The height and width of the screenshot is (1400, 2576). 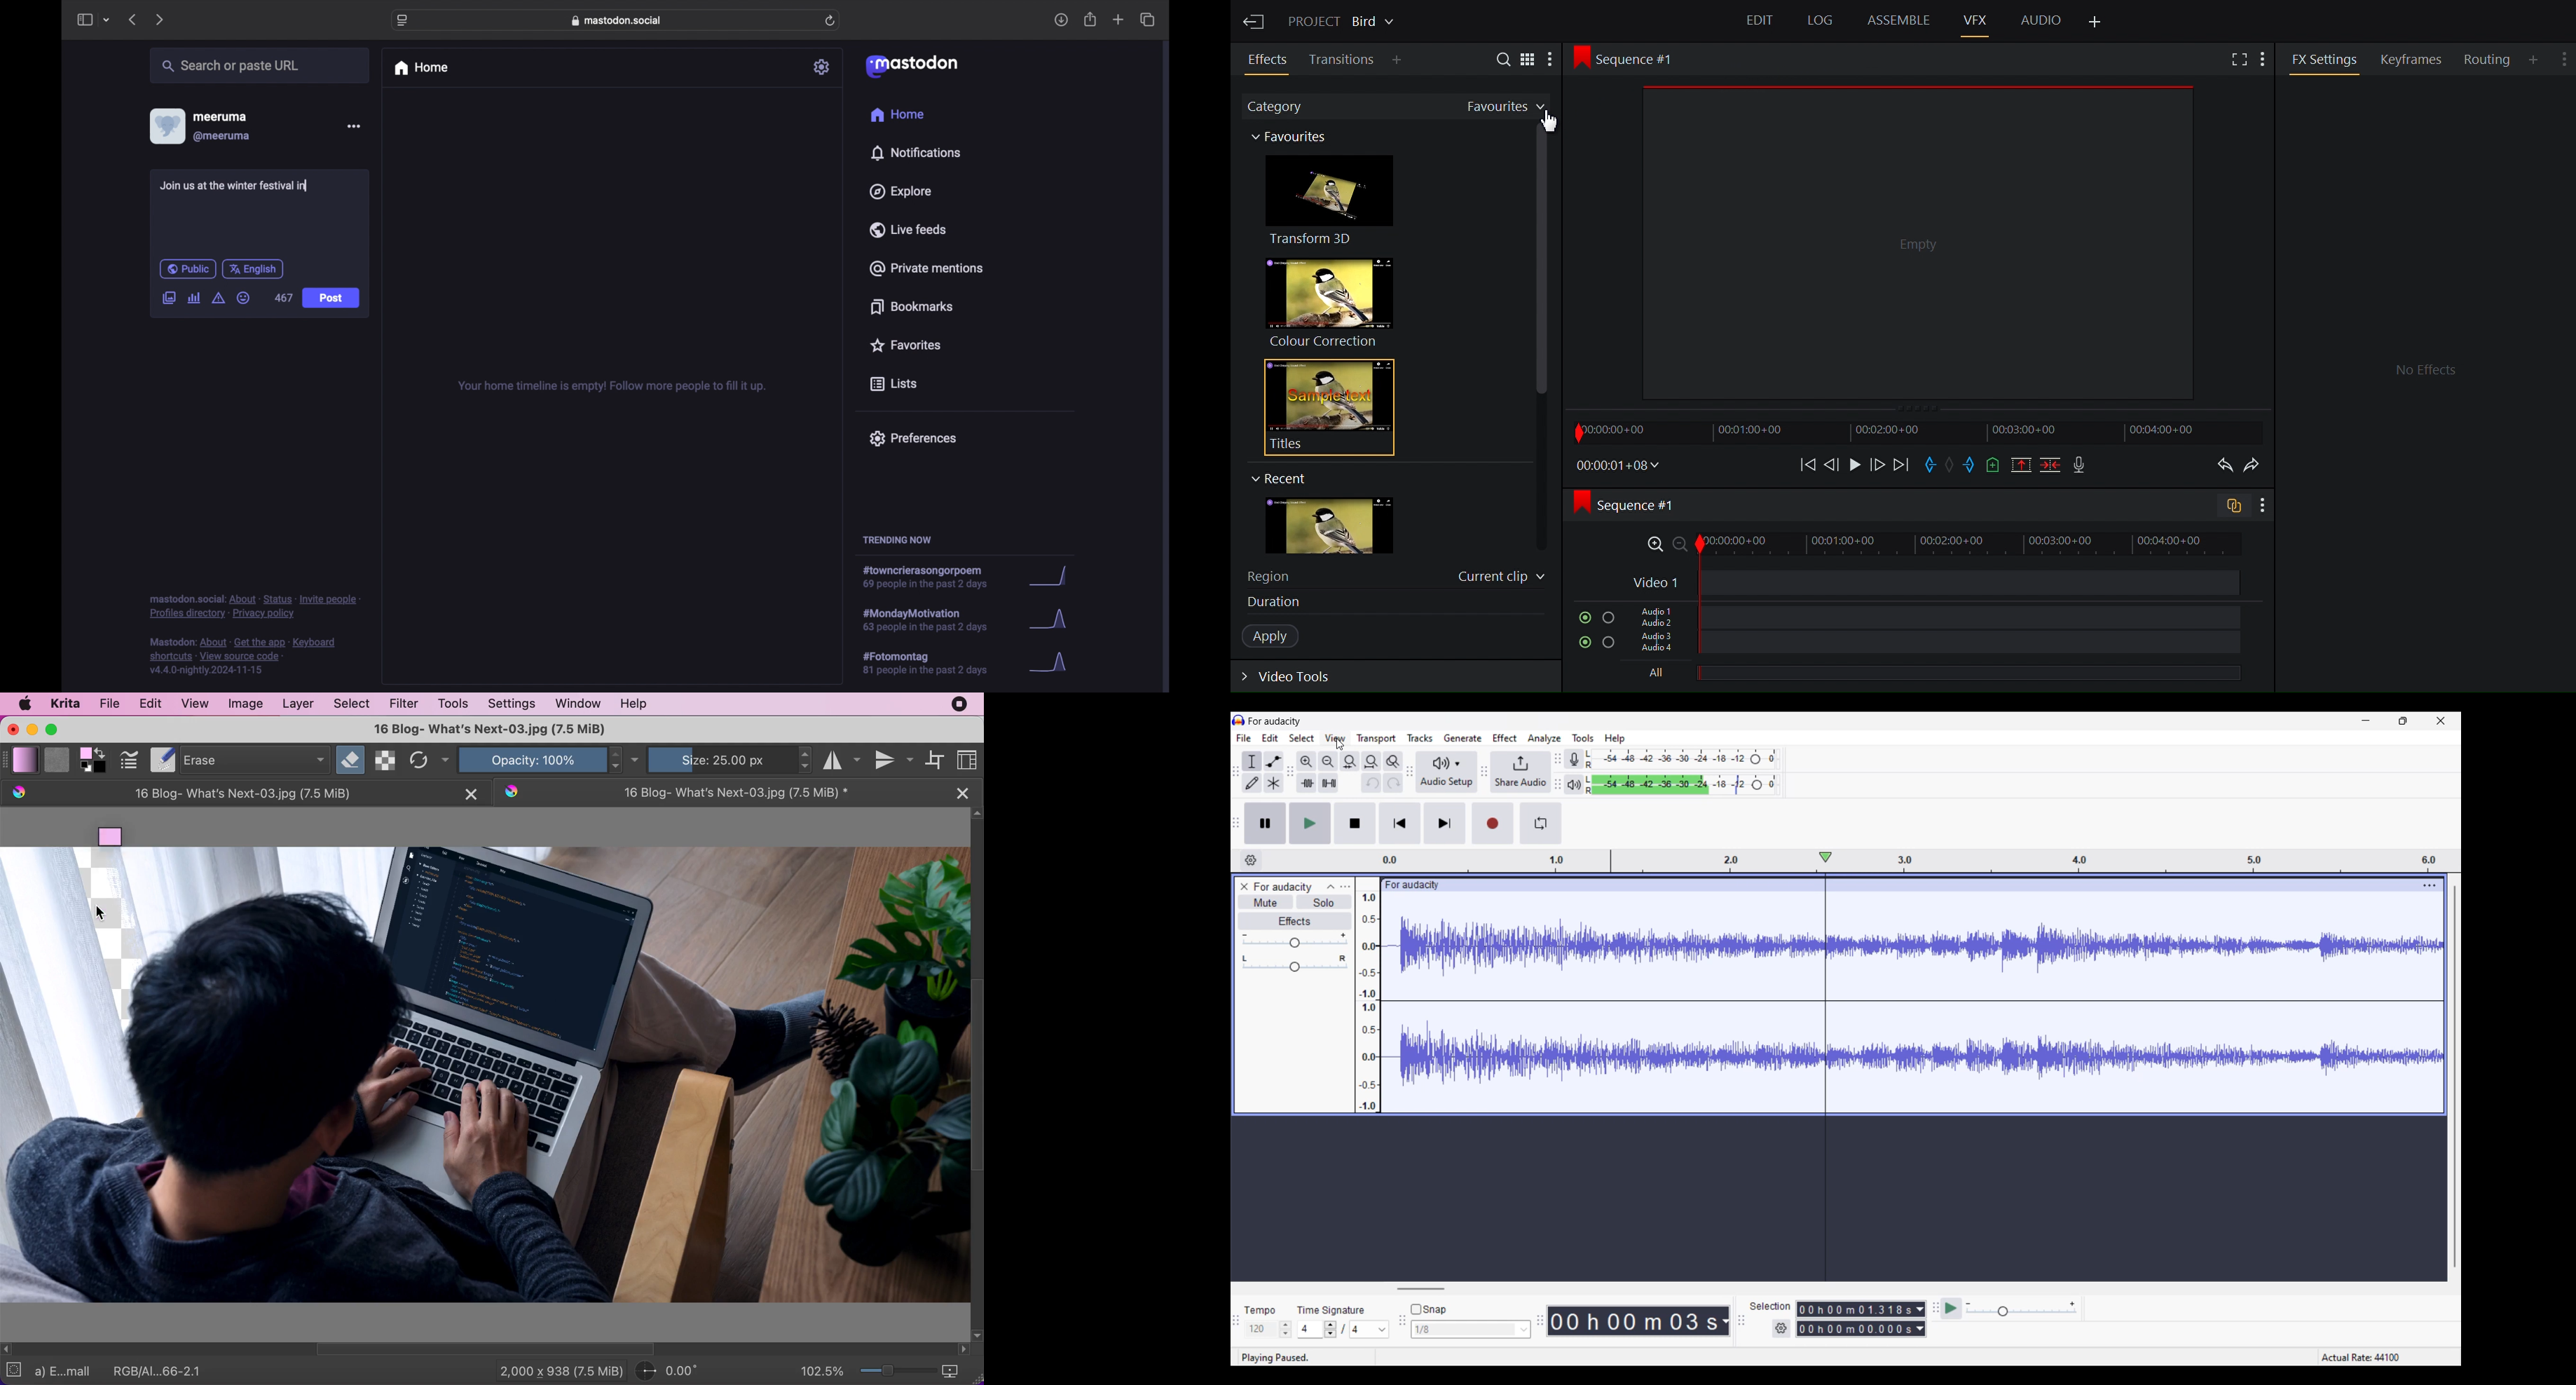 What do you see at coordinates (1400, 823) in the screenshot?
I see `Skip/Select to start` at bounding box center [1400, 823].